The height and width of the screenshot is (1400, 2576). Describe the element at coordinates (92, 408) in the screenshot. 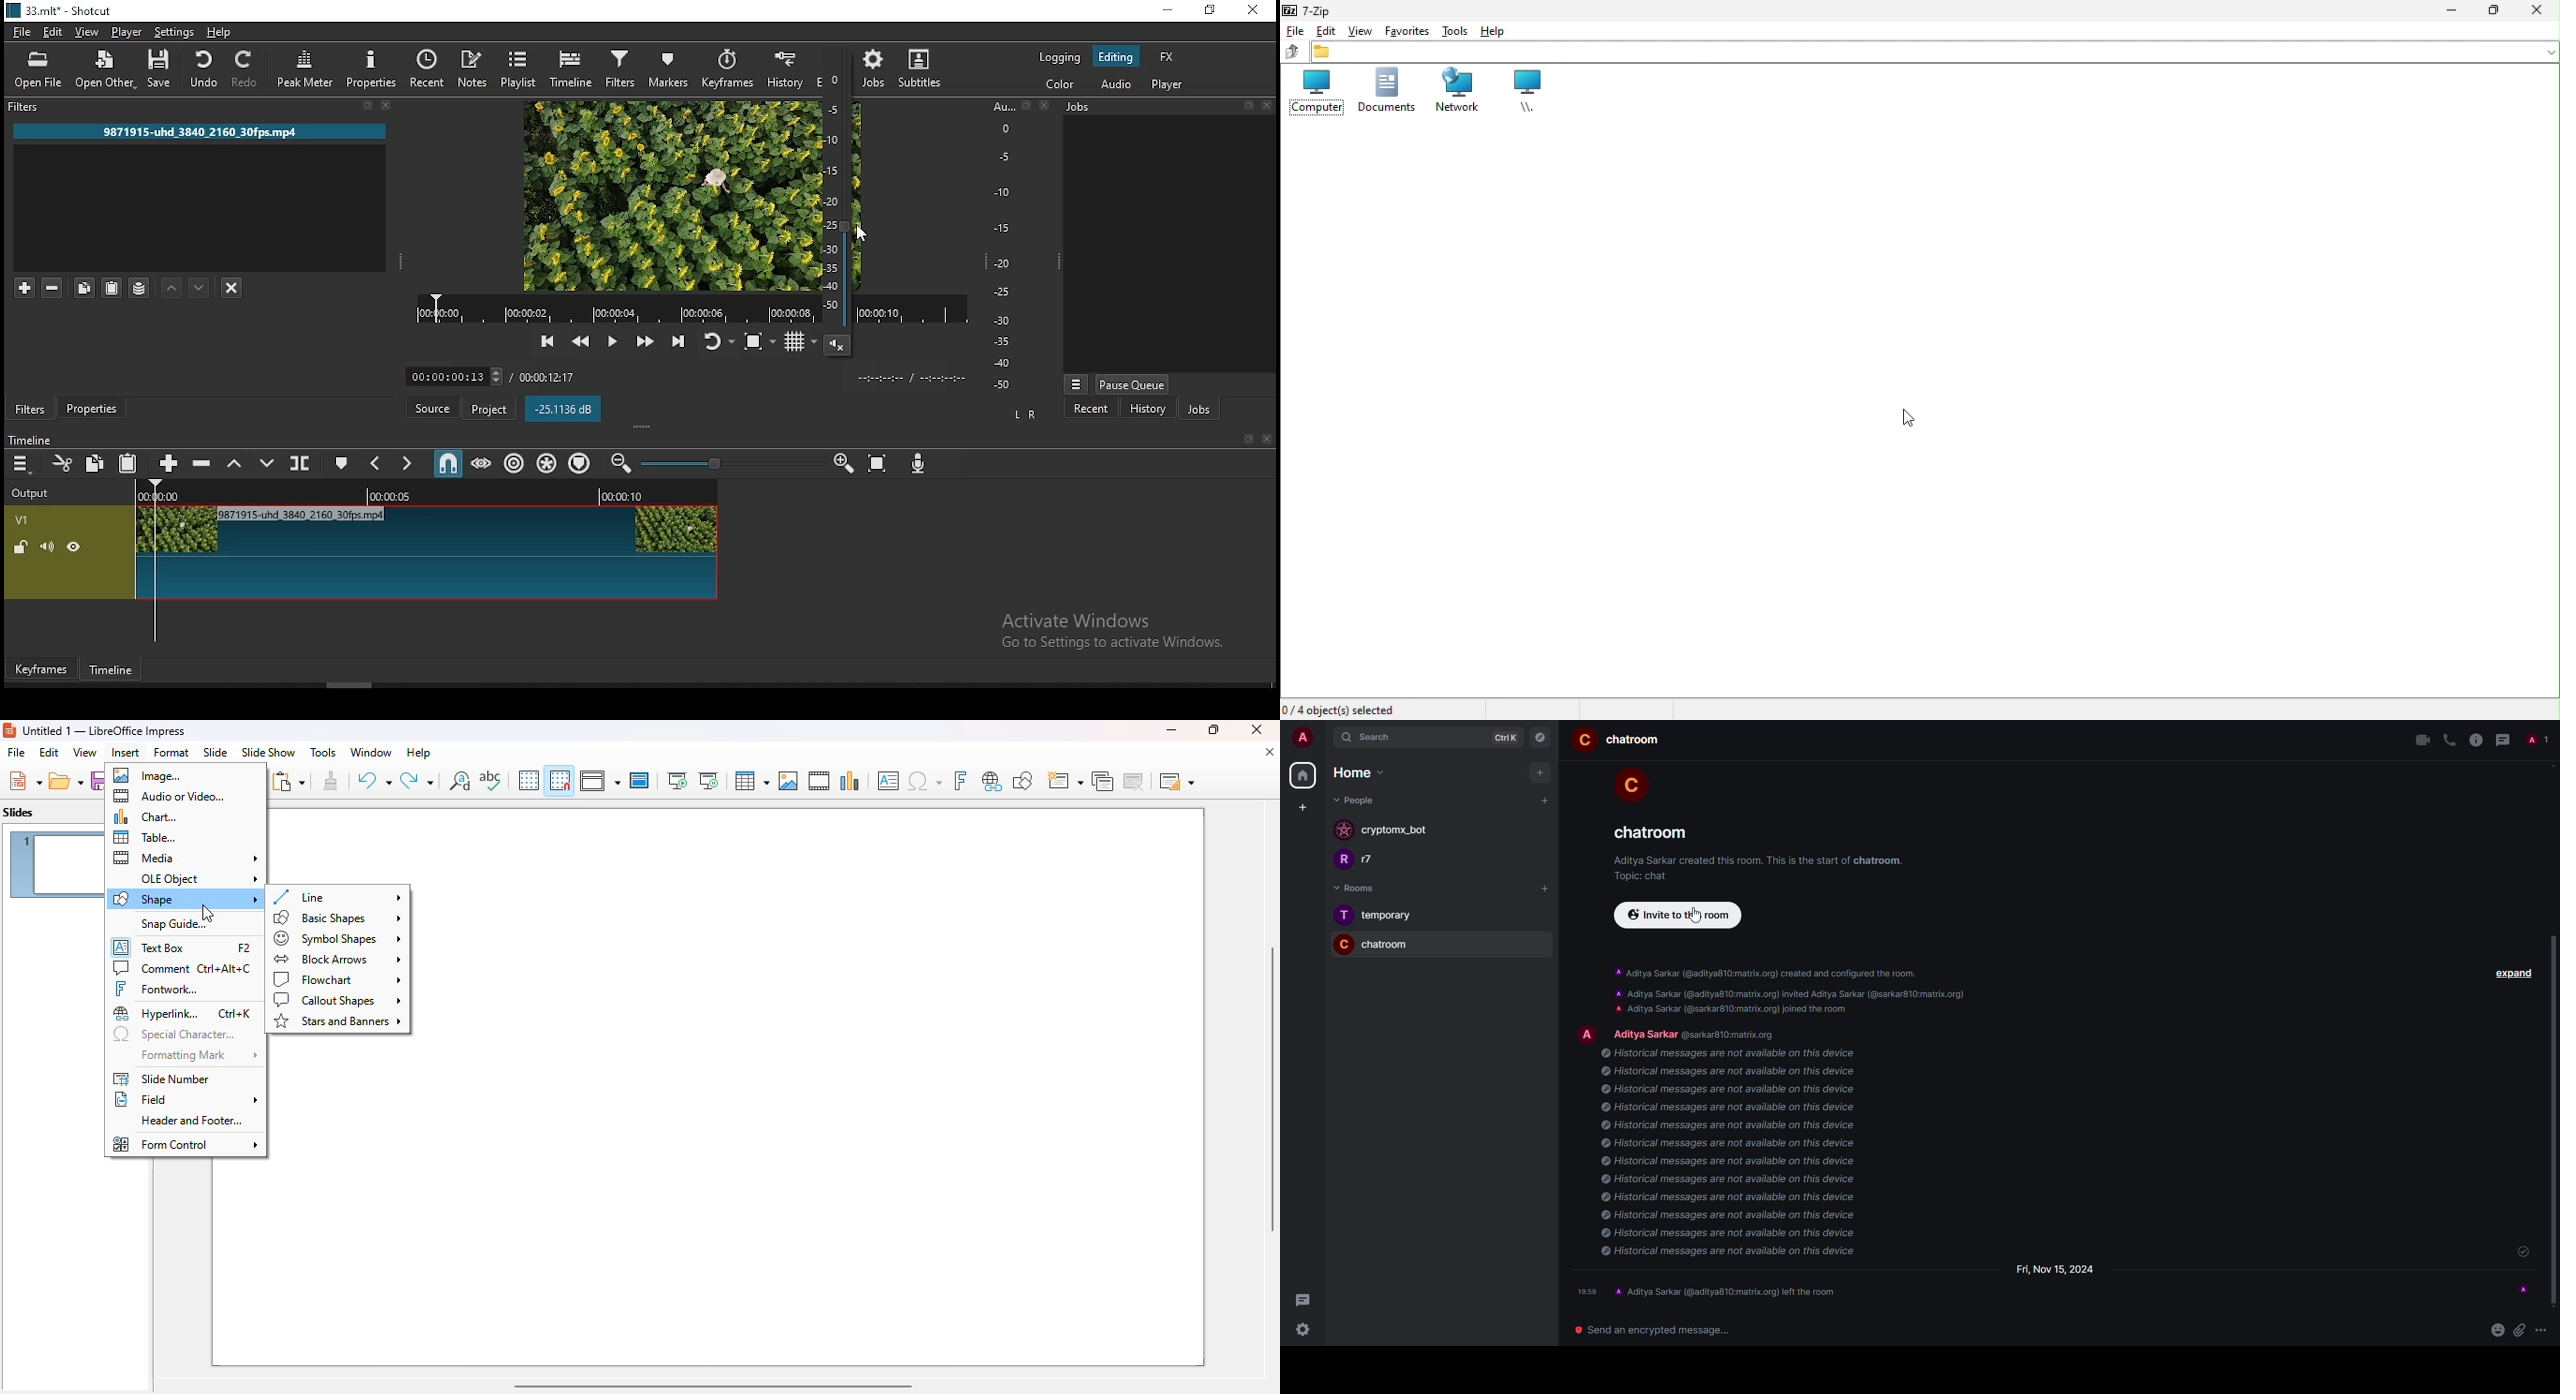

I see `properties` at that location.